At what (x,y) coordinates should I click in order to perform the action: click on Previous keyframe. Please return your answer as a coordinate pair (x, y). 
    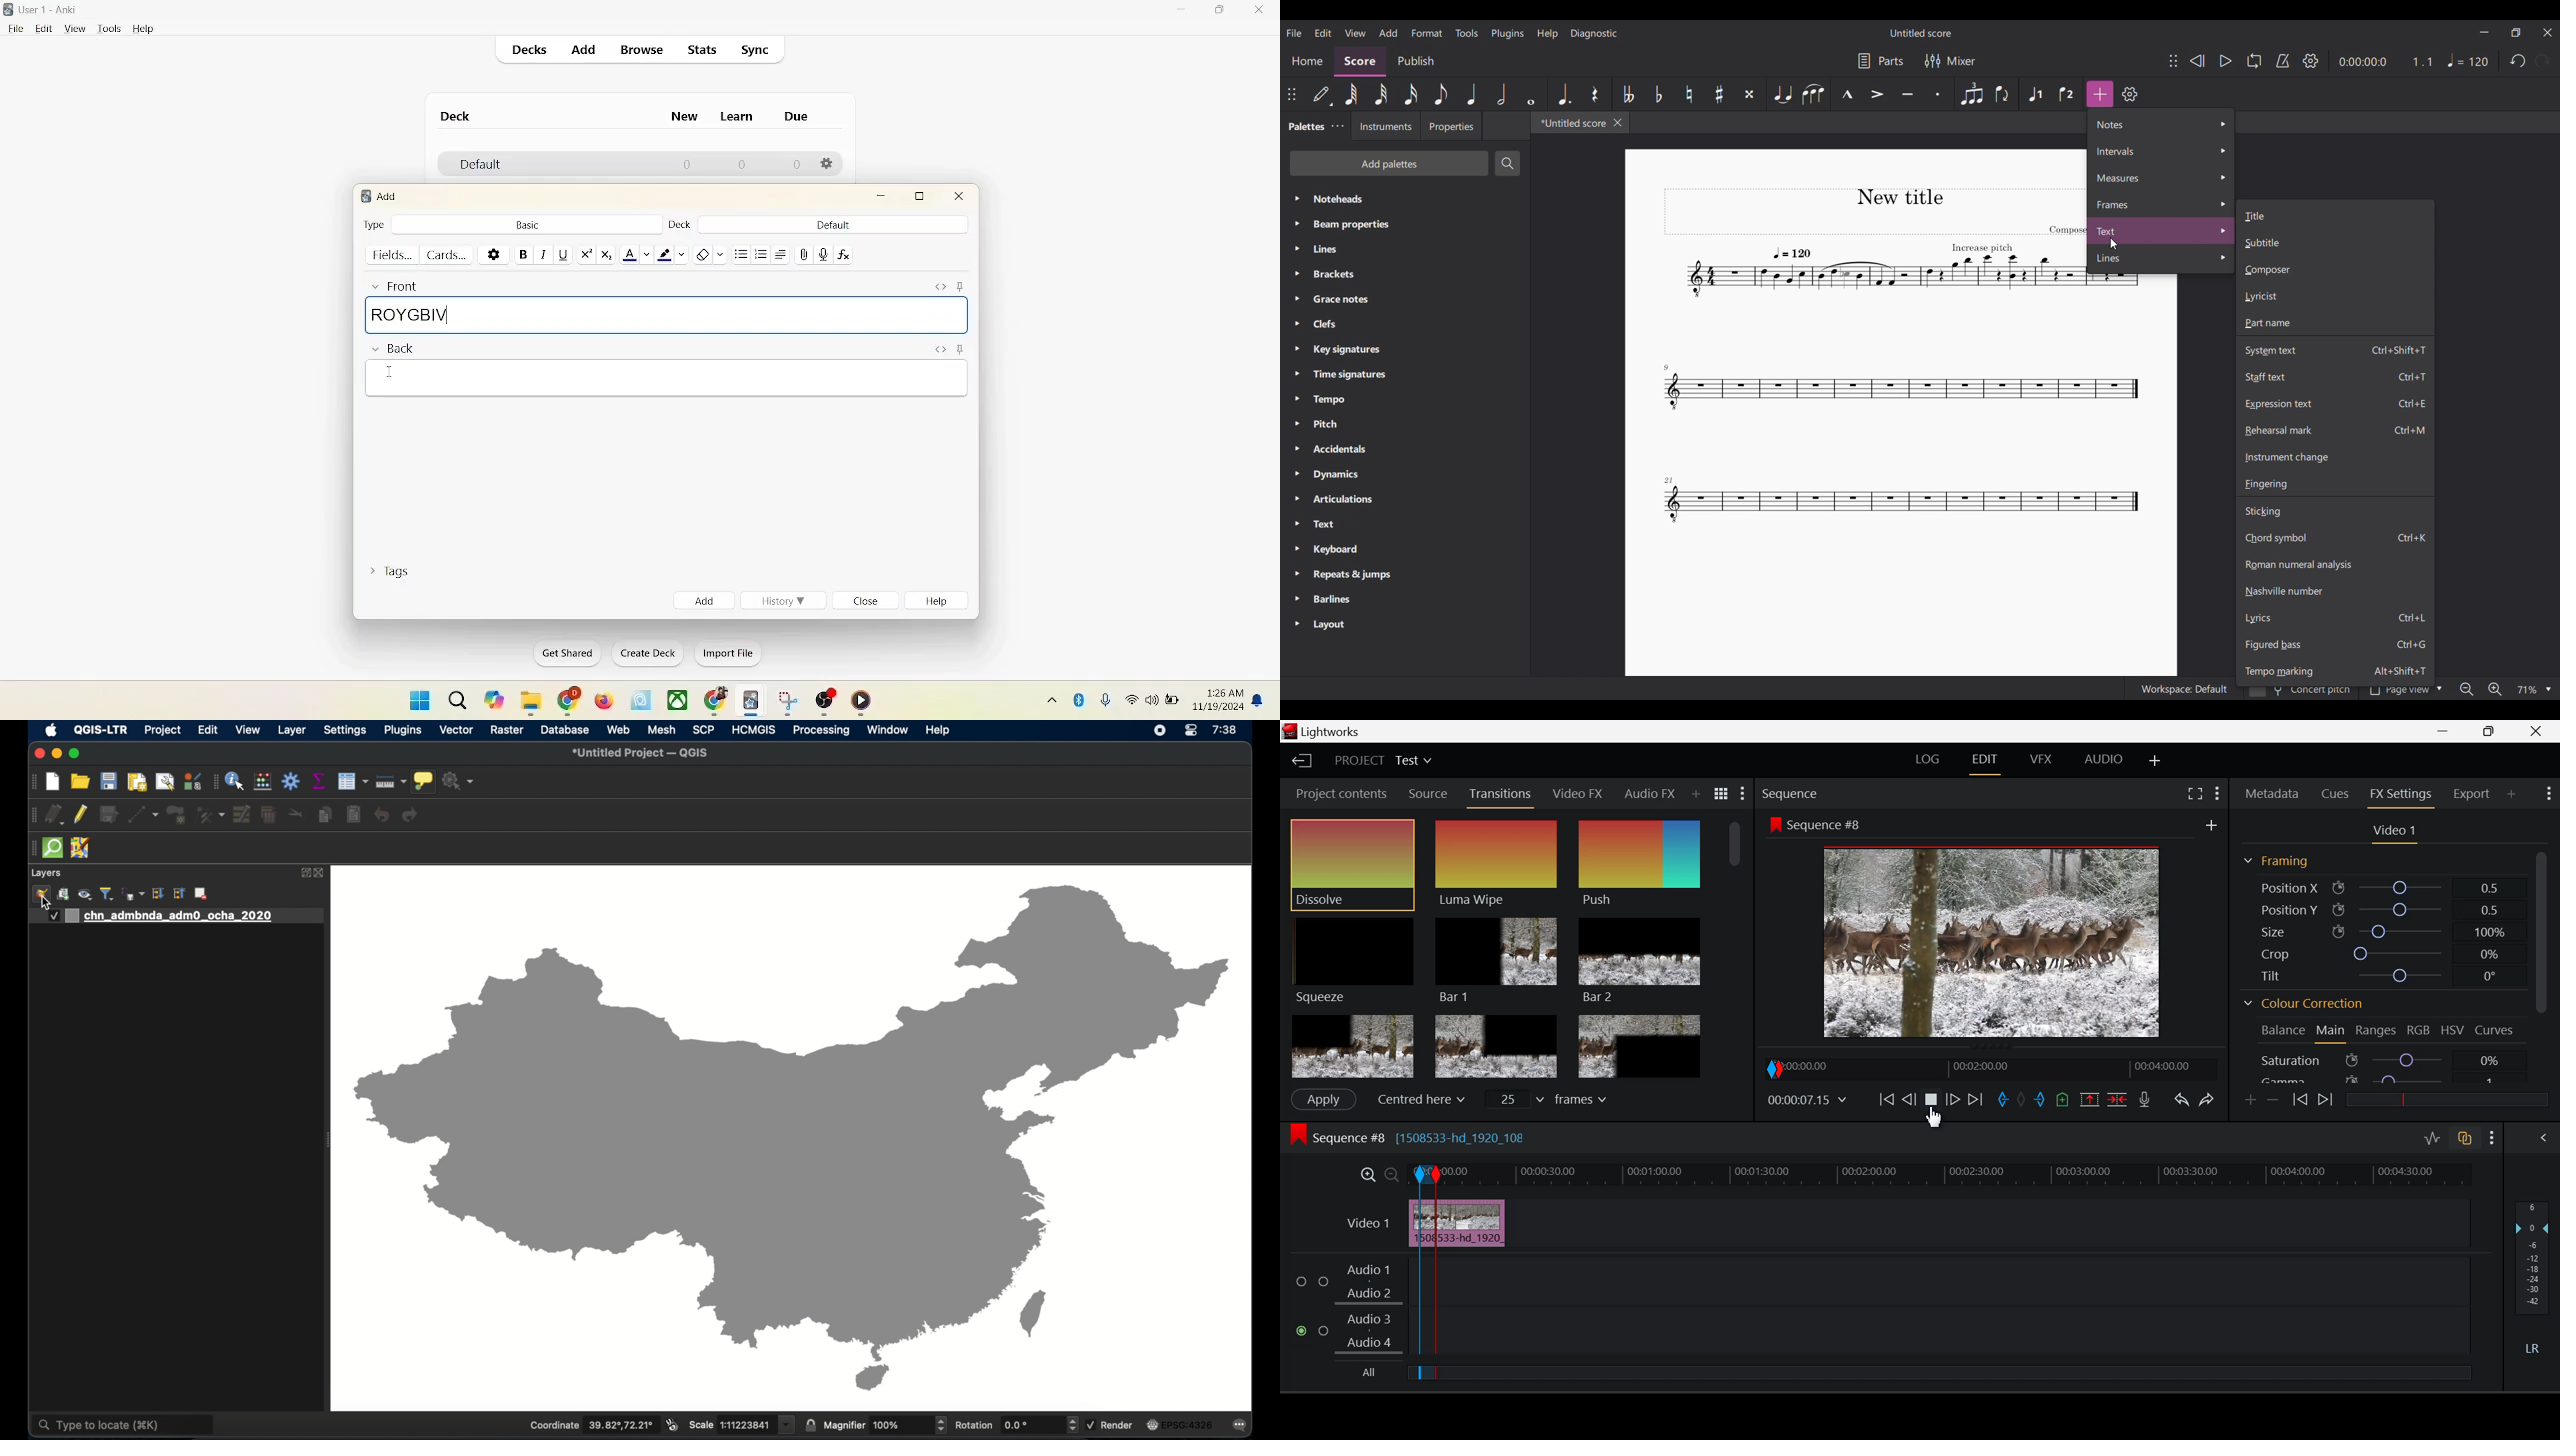
    Looking at the image, I should click on (2299, 1100).